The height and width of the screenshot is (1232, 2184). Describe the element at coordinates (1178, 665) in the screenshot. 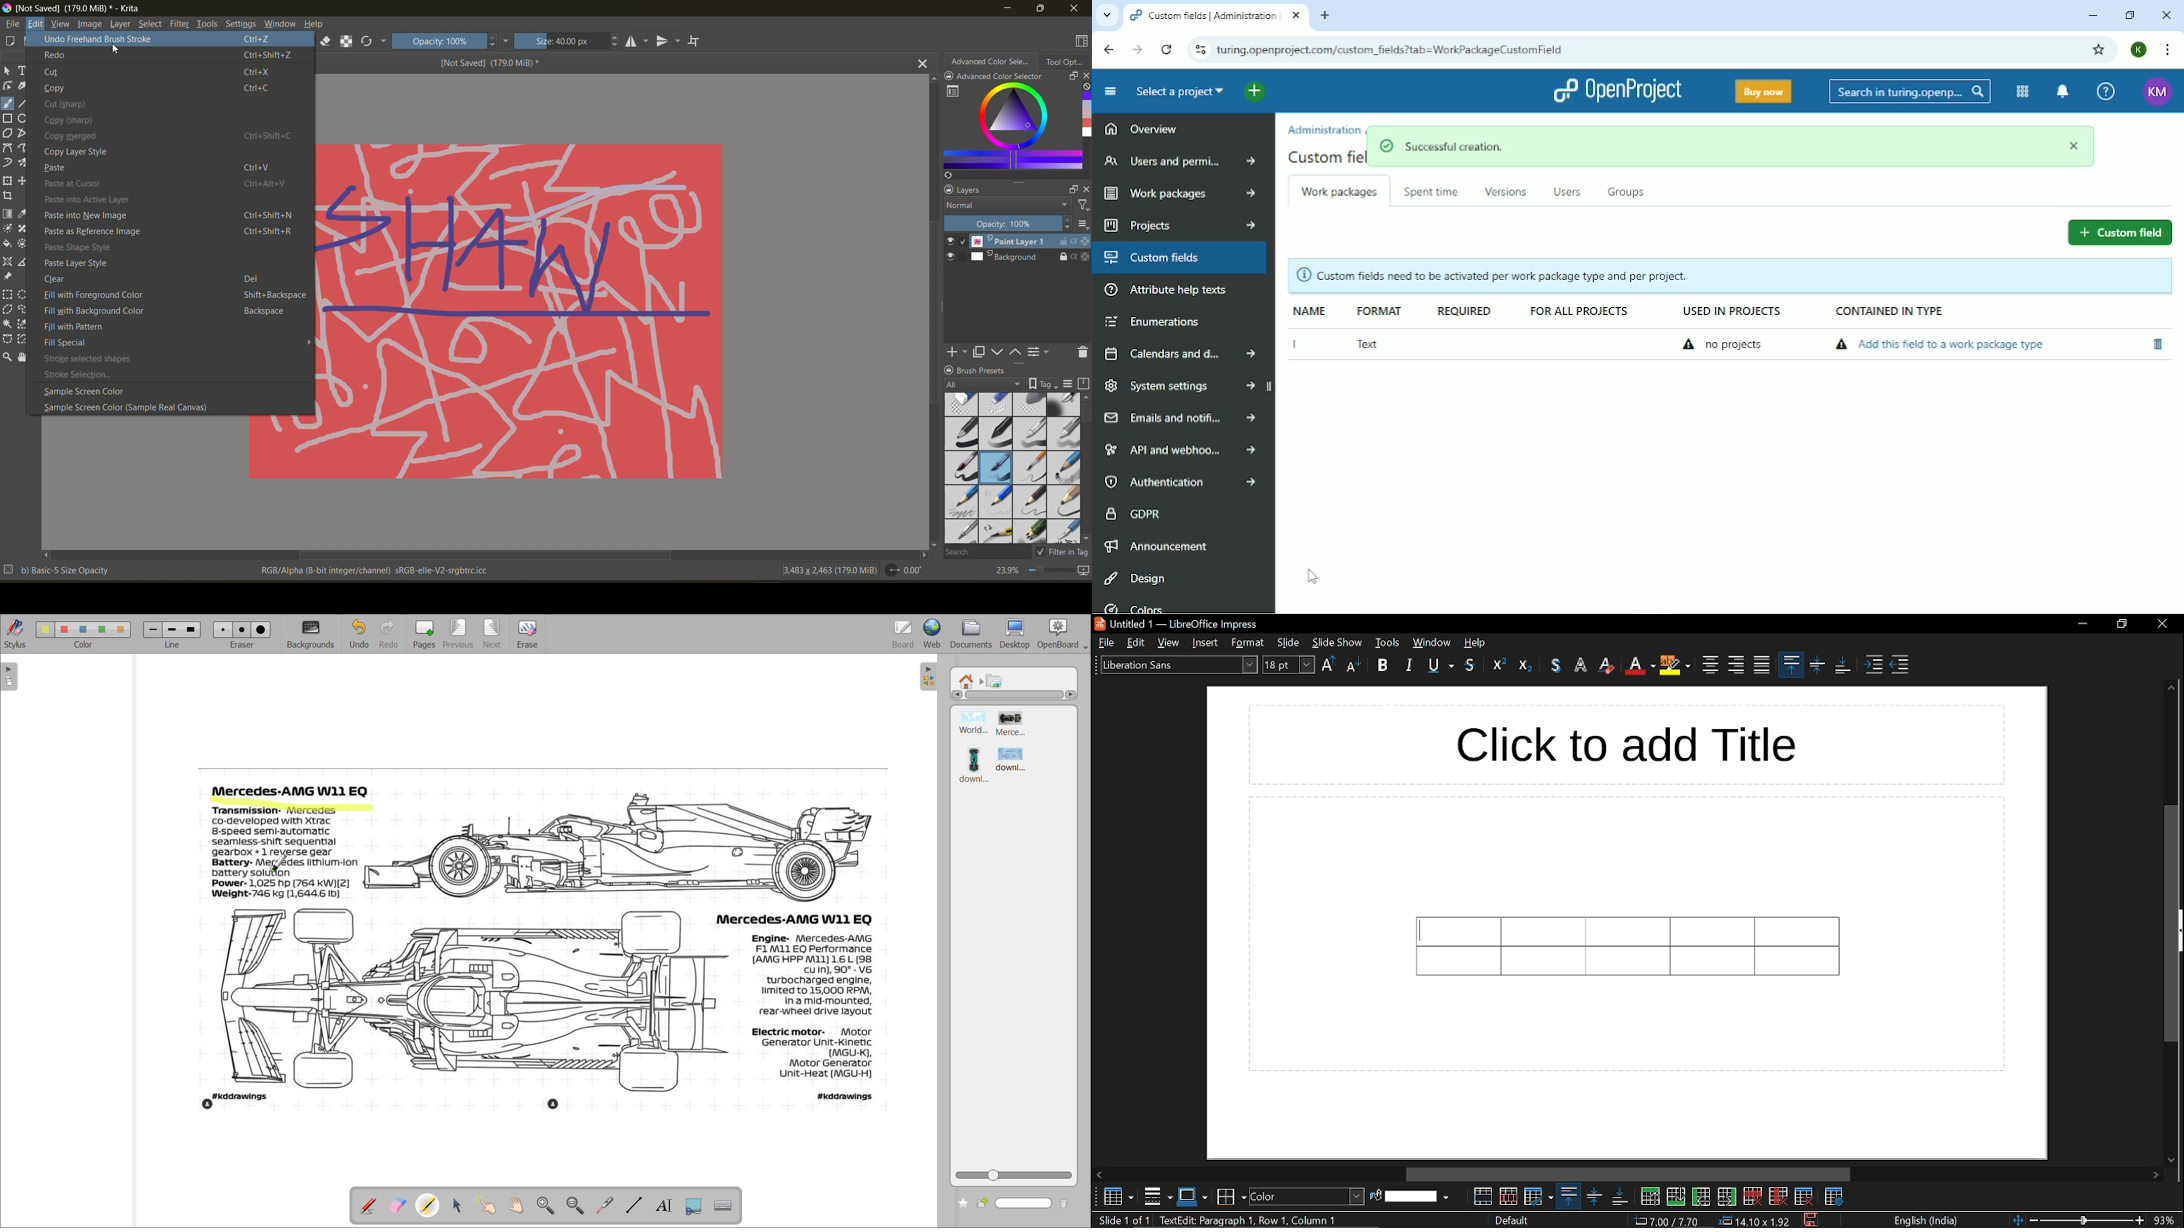

I see `text style` at that location.